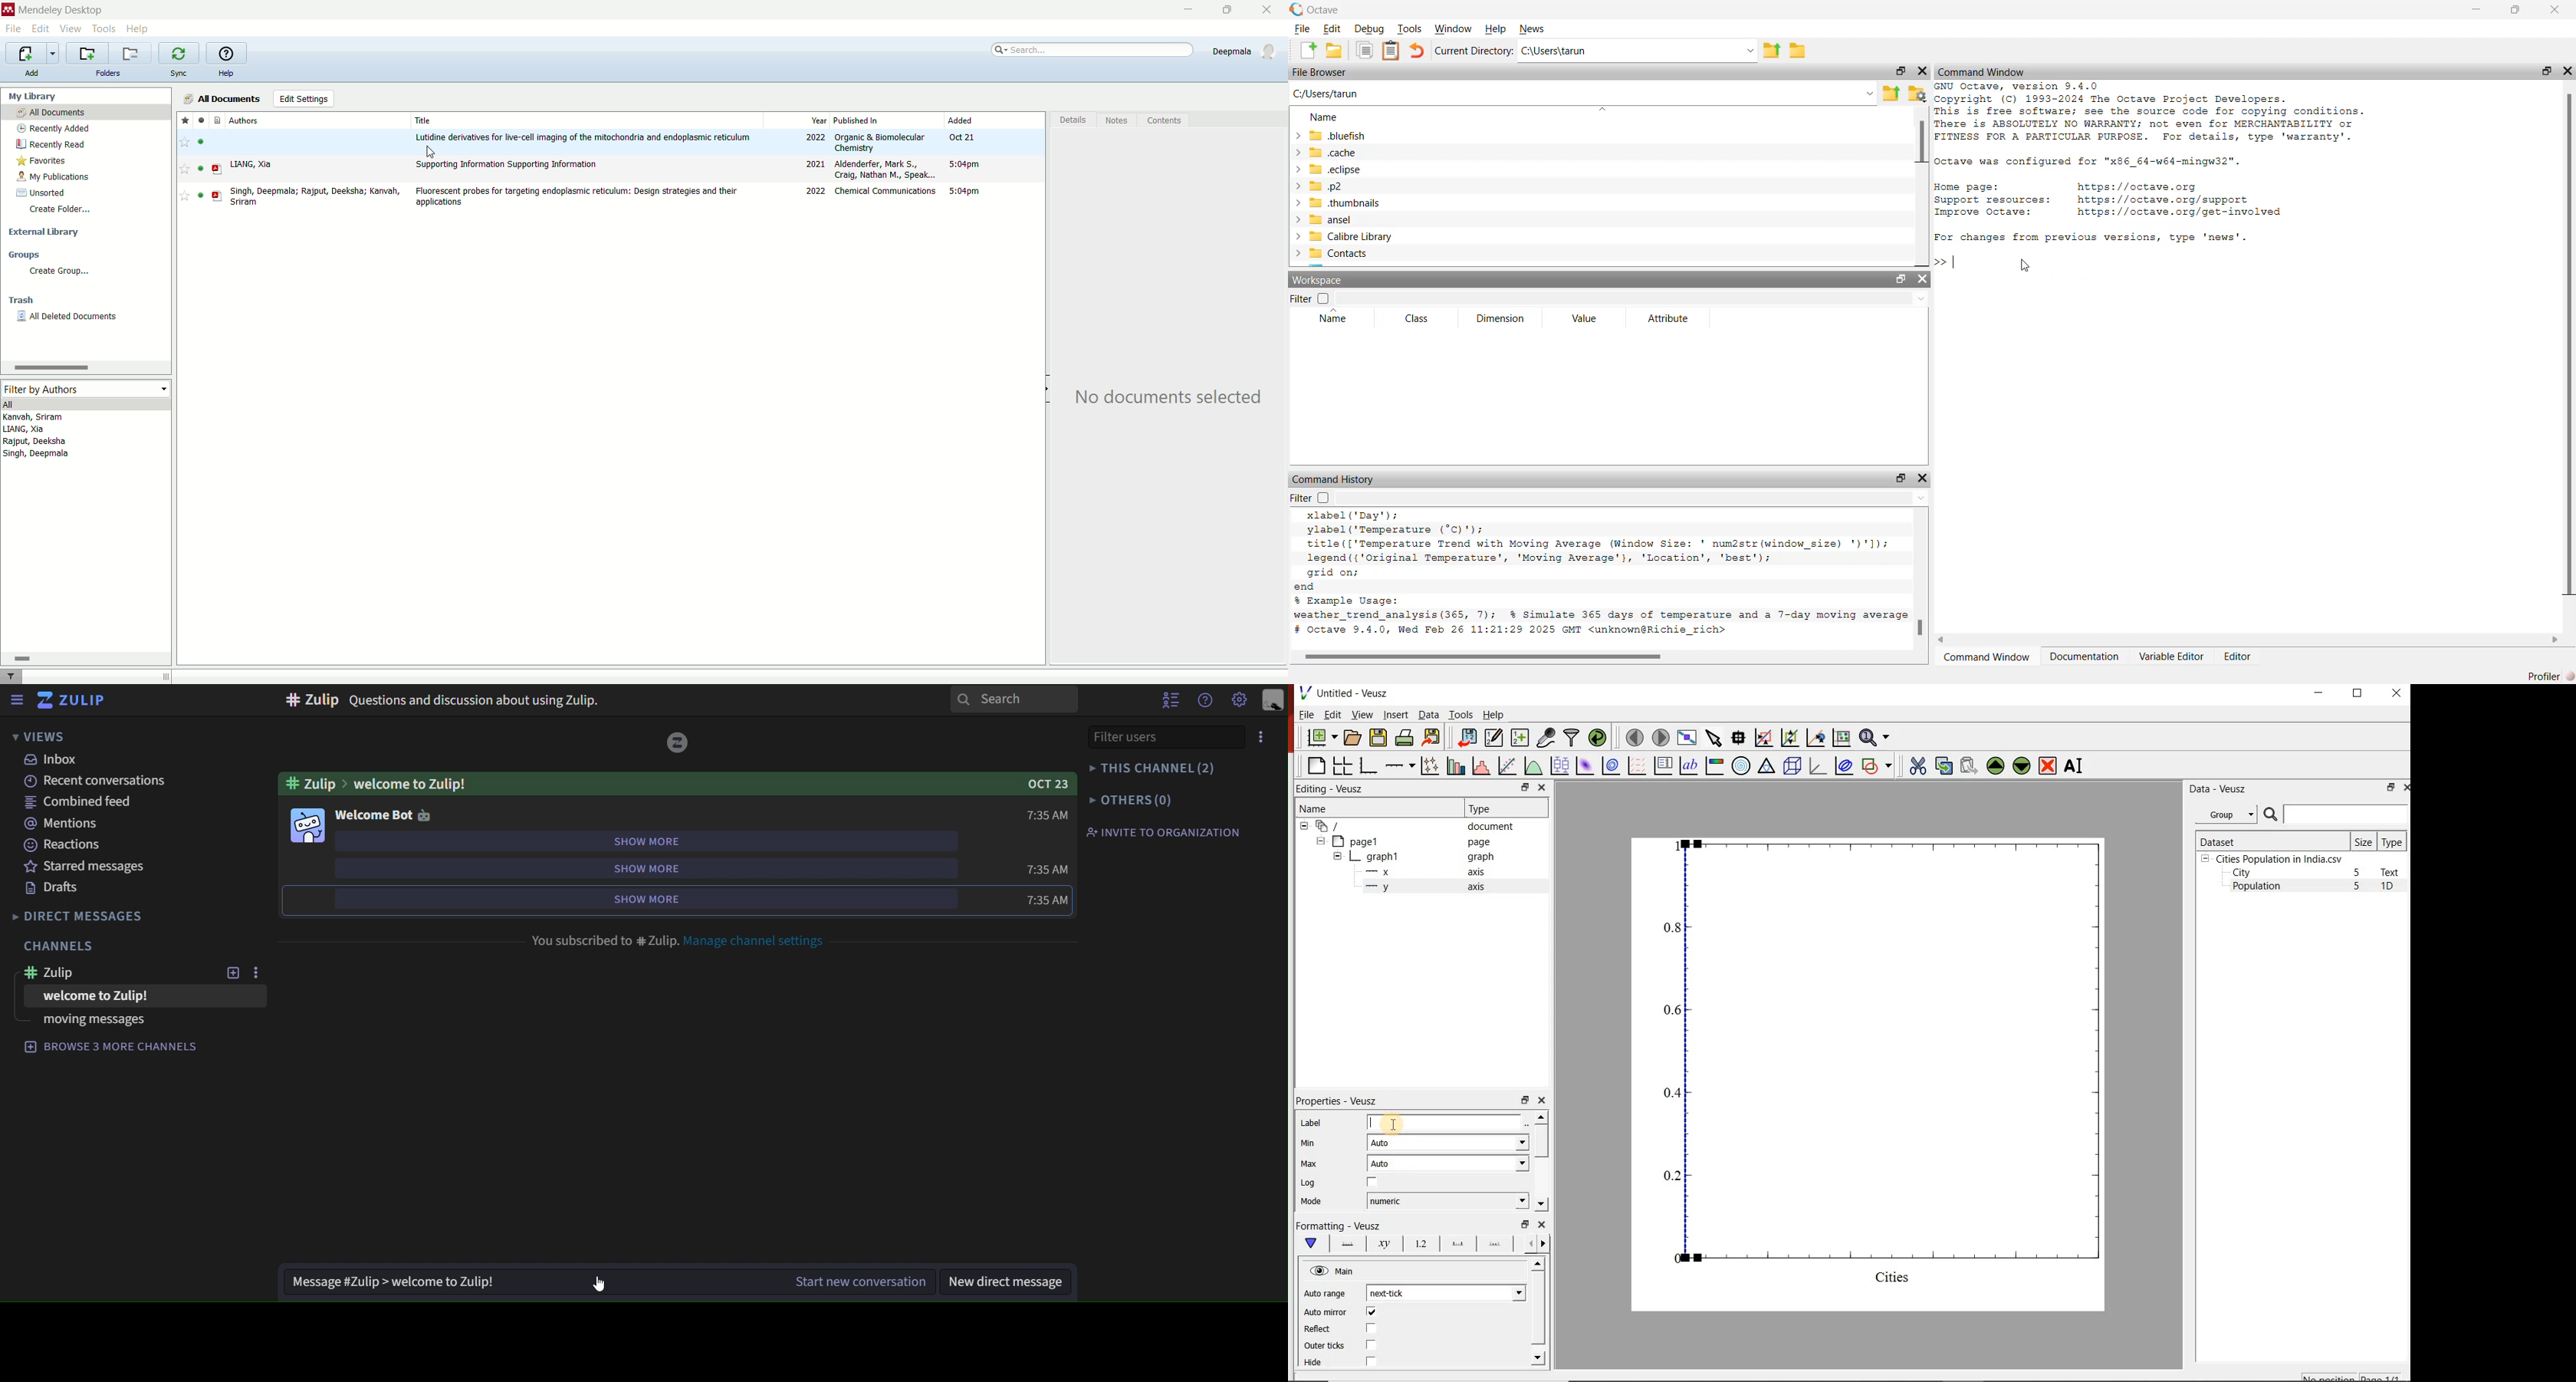  I want to click on Dataset, so click(2271, 841).